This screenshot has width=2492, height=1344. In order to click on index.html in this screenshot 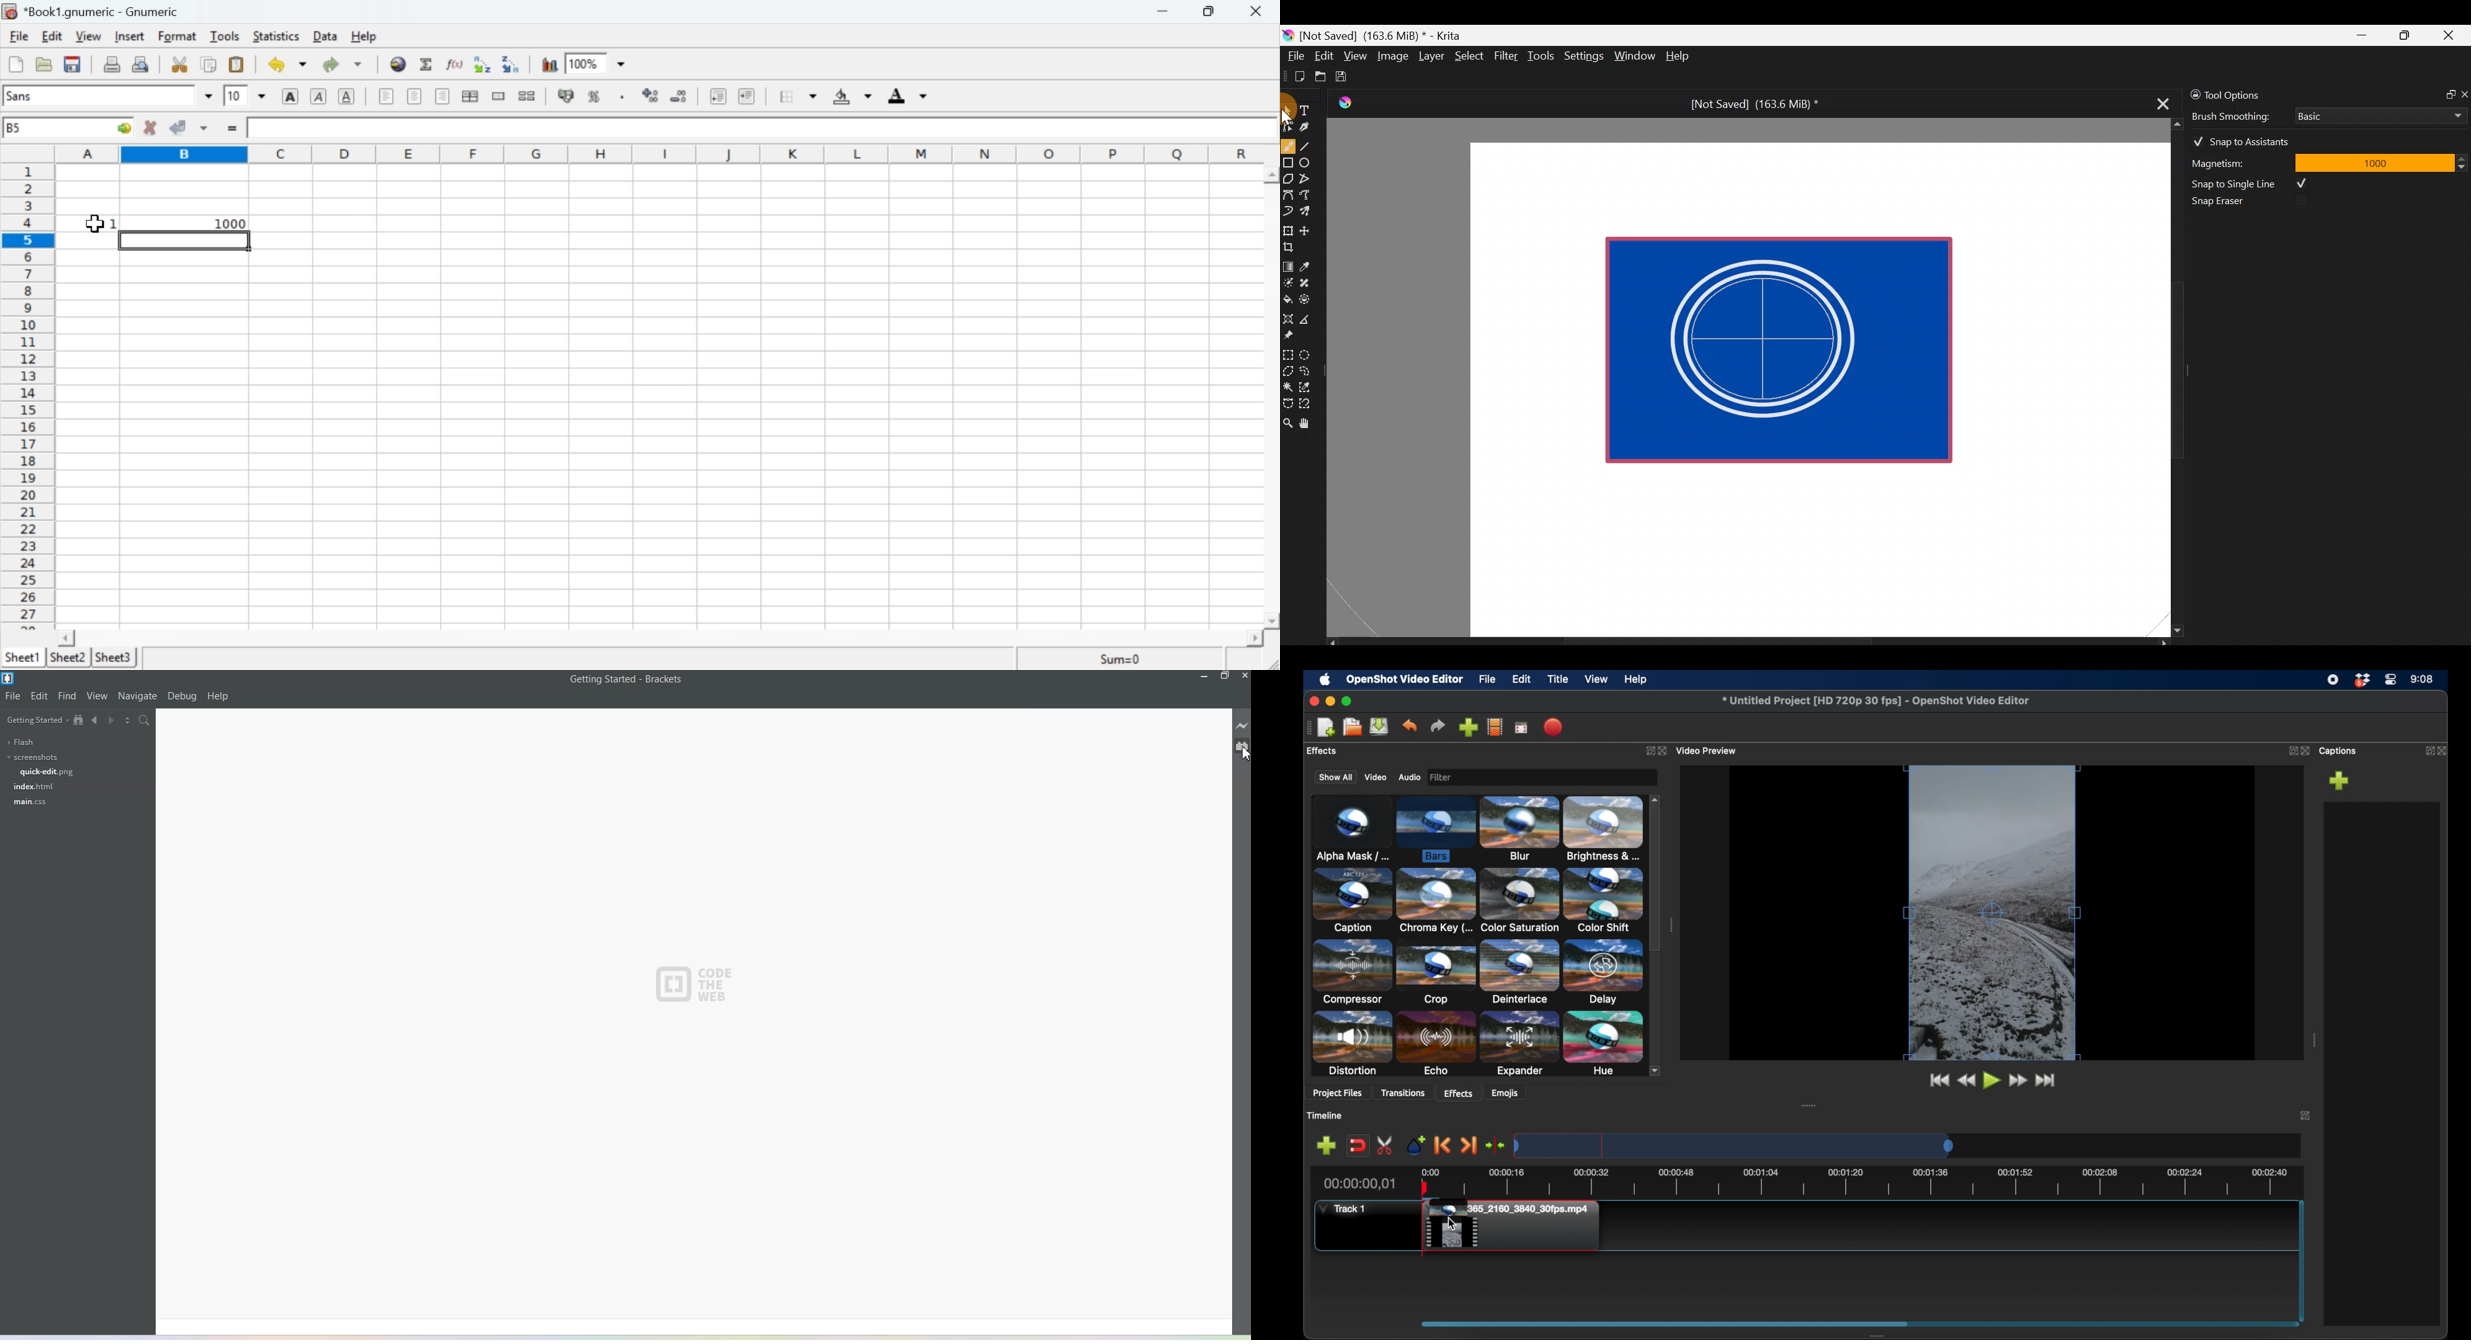, I will do `click(35, 786)`.